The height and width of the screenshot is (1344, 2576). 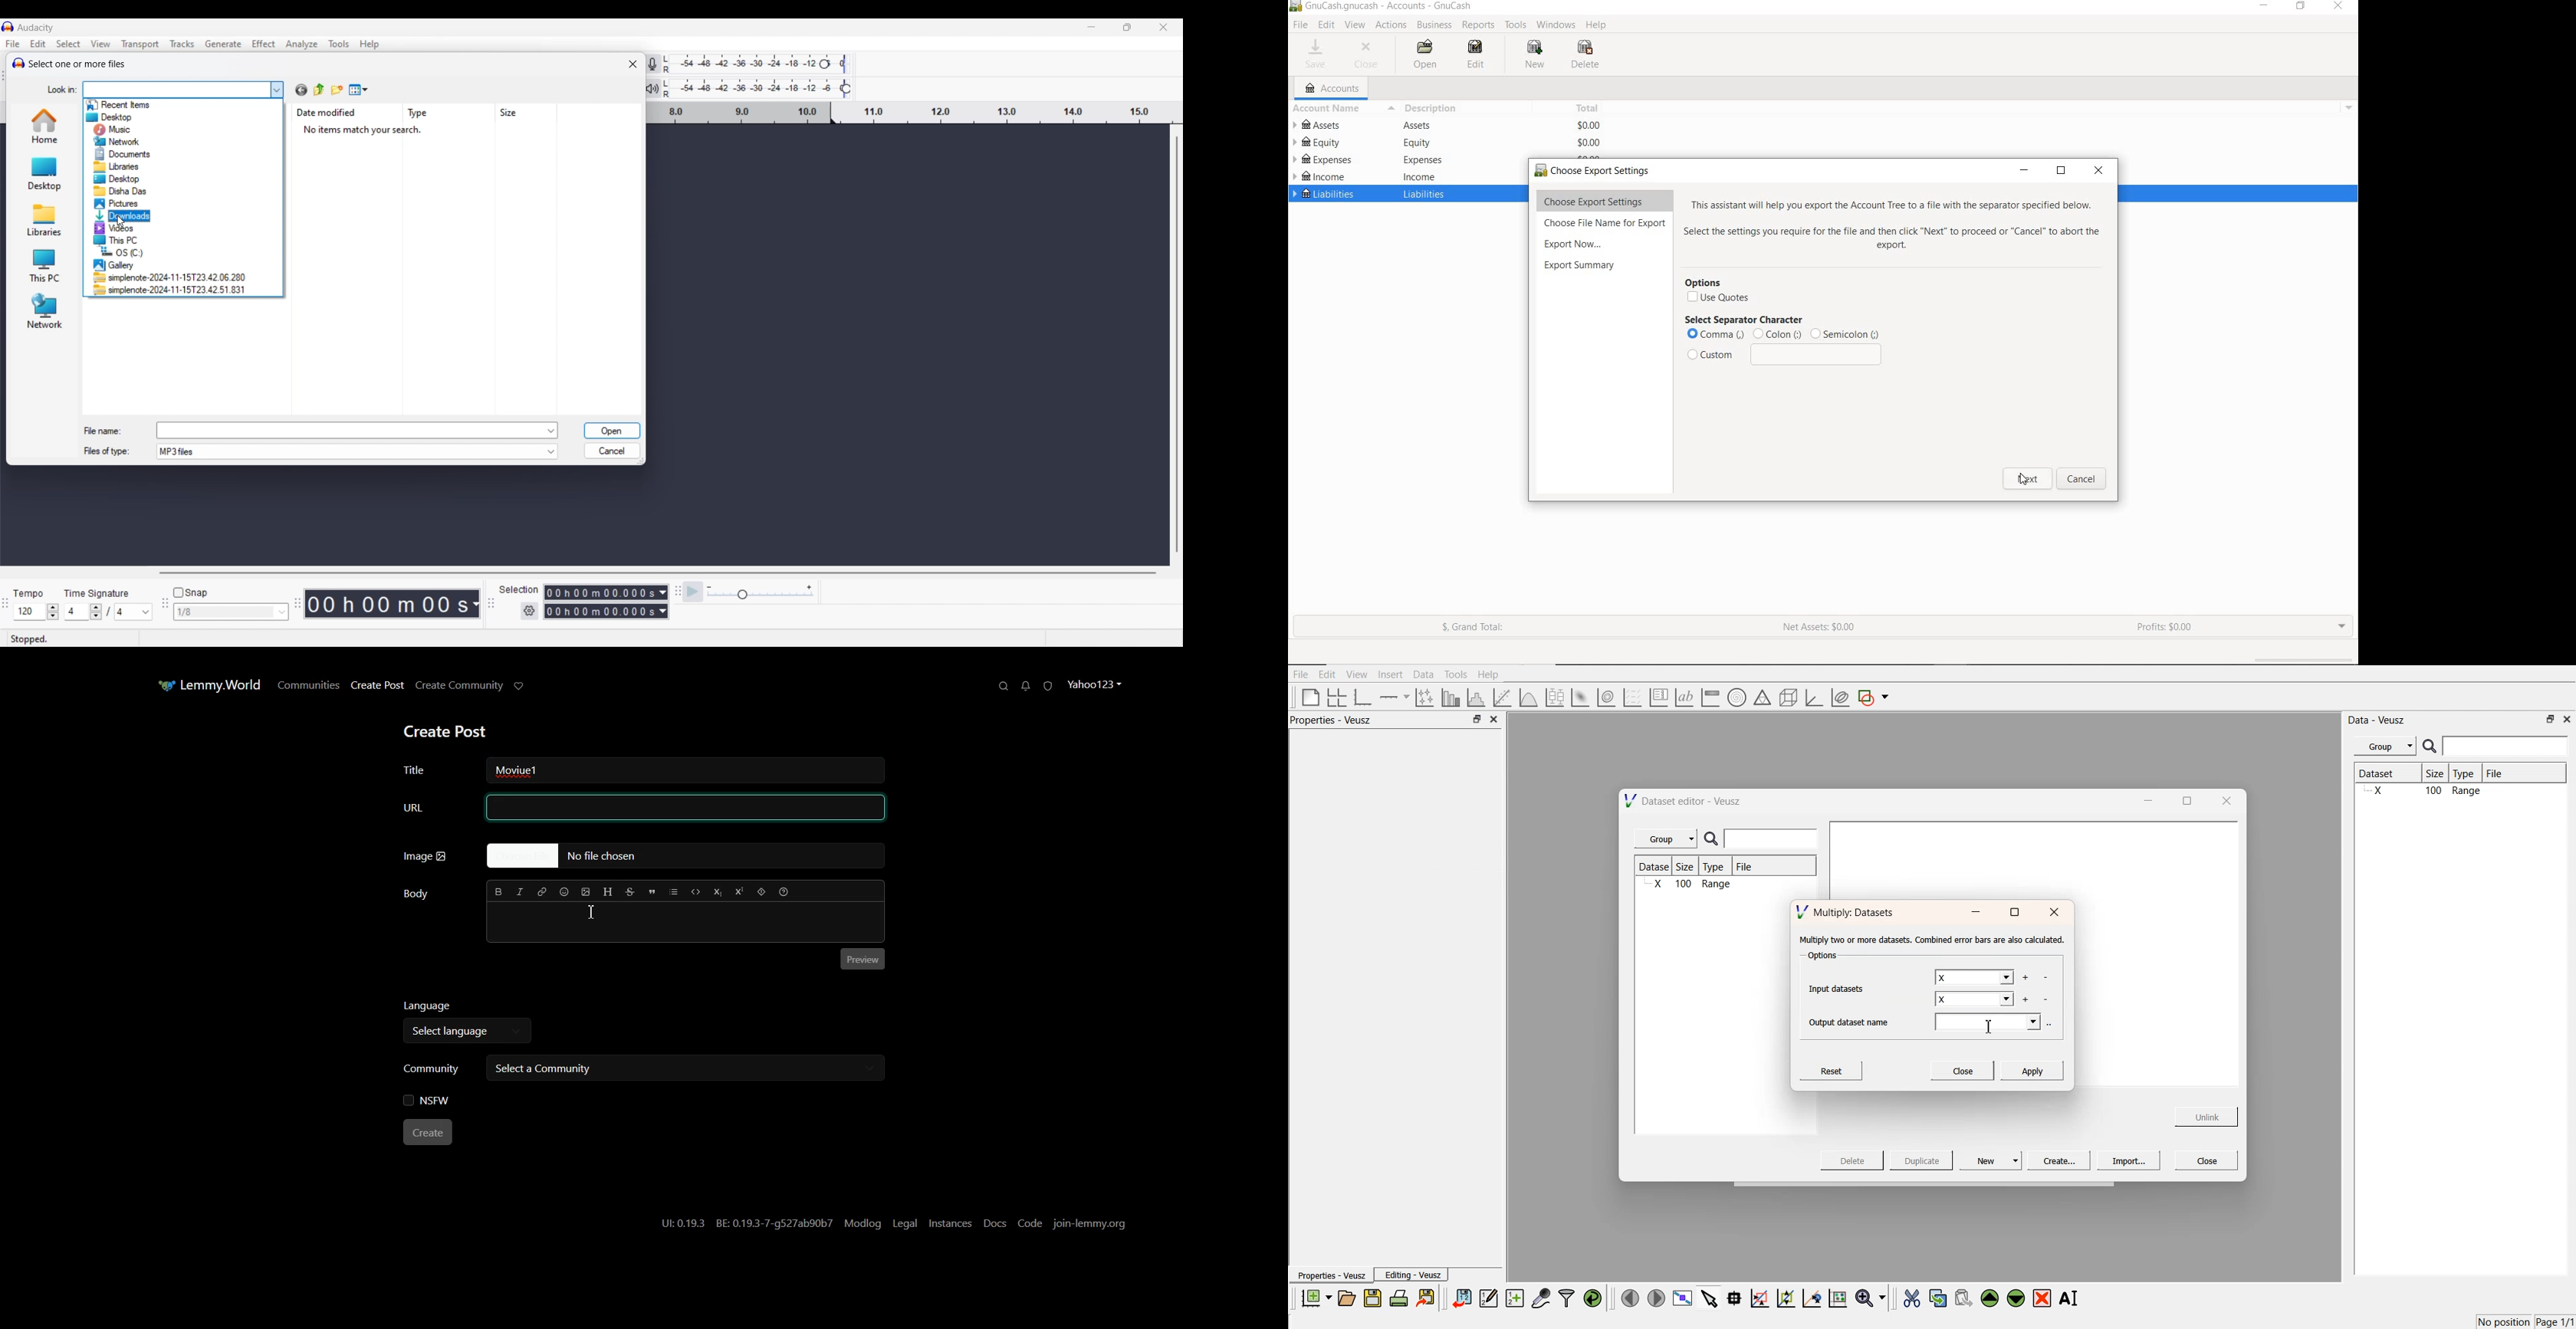 What do you see at coordinates (2025, 978) in the screenshot?
I see `add more` at bounding box center [2025, 978].